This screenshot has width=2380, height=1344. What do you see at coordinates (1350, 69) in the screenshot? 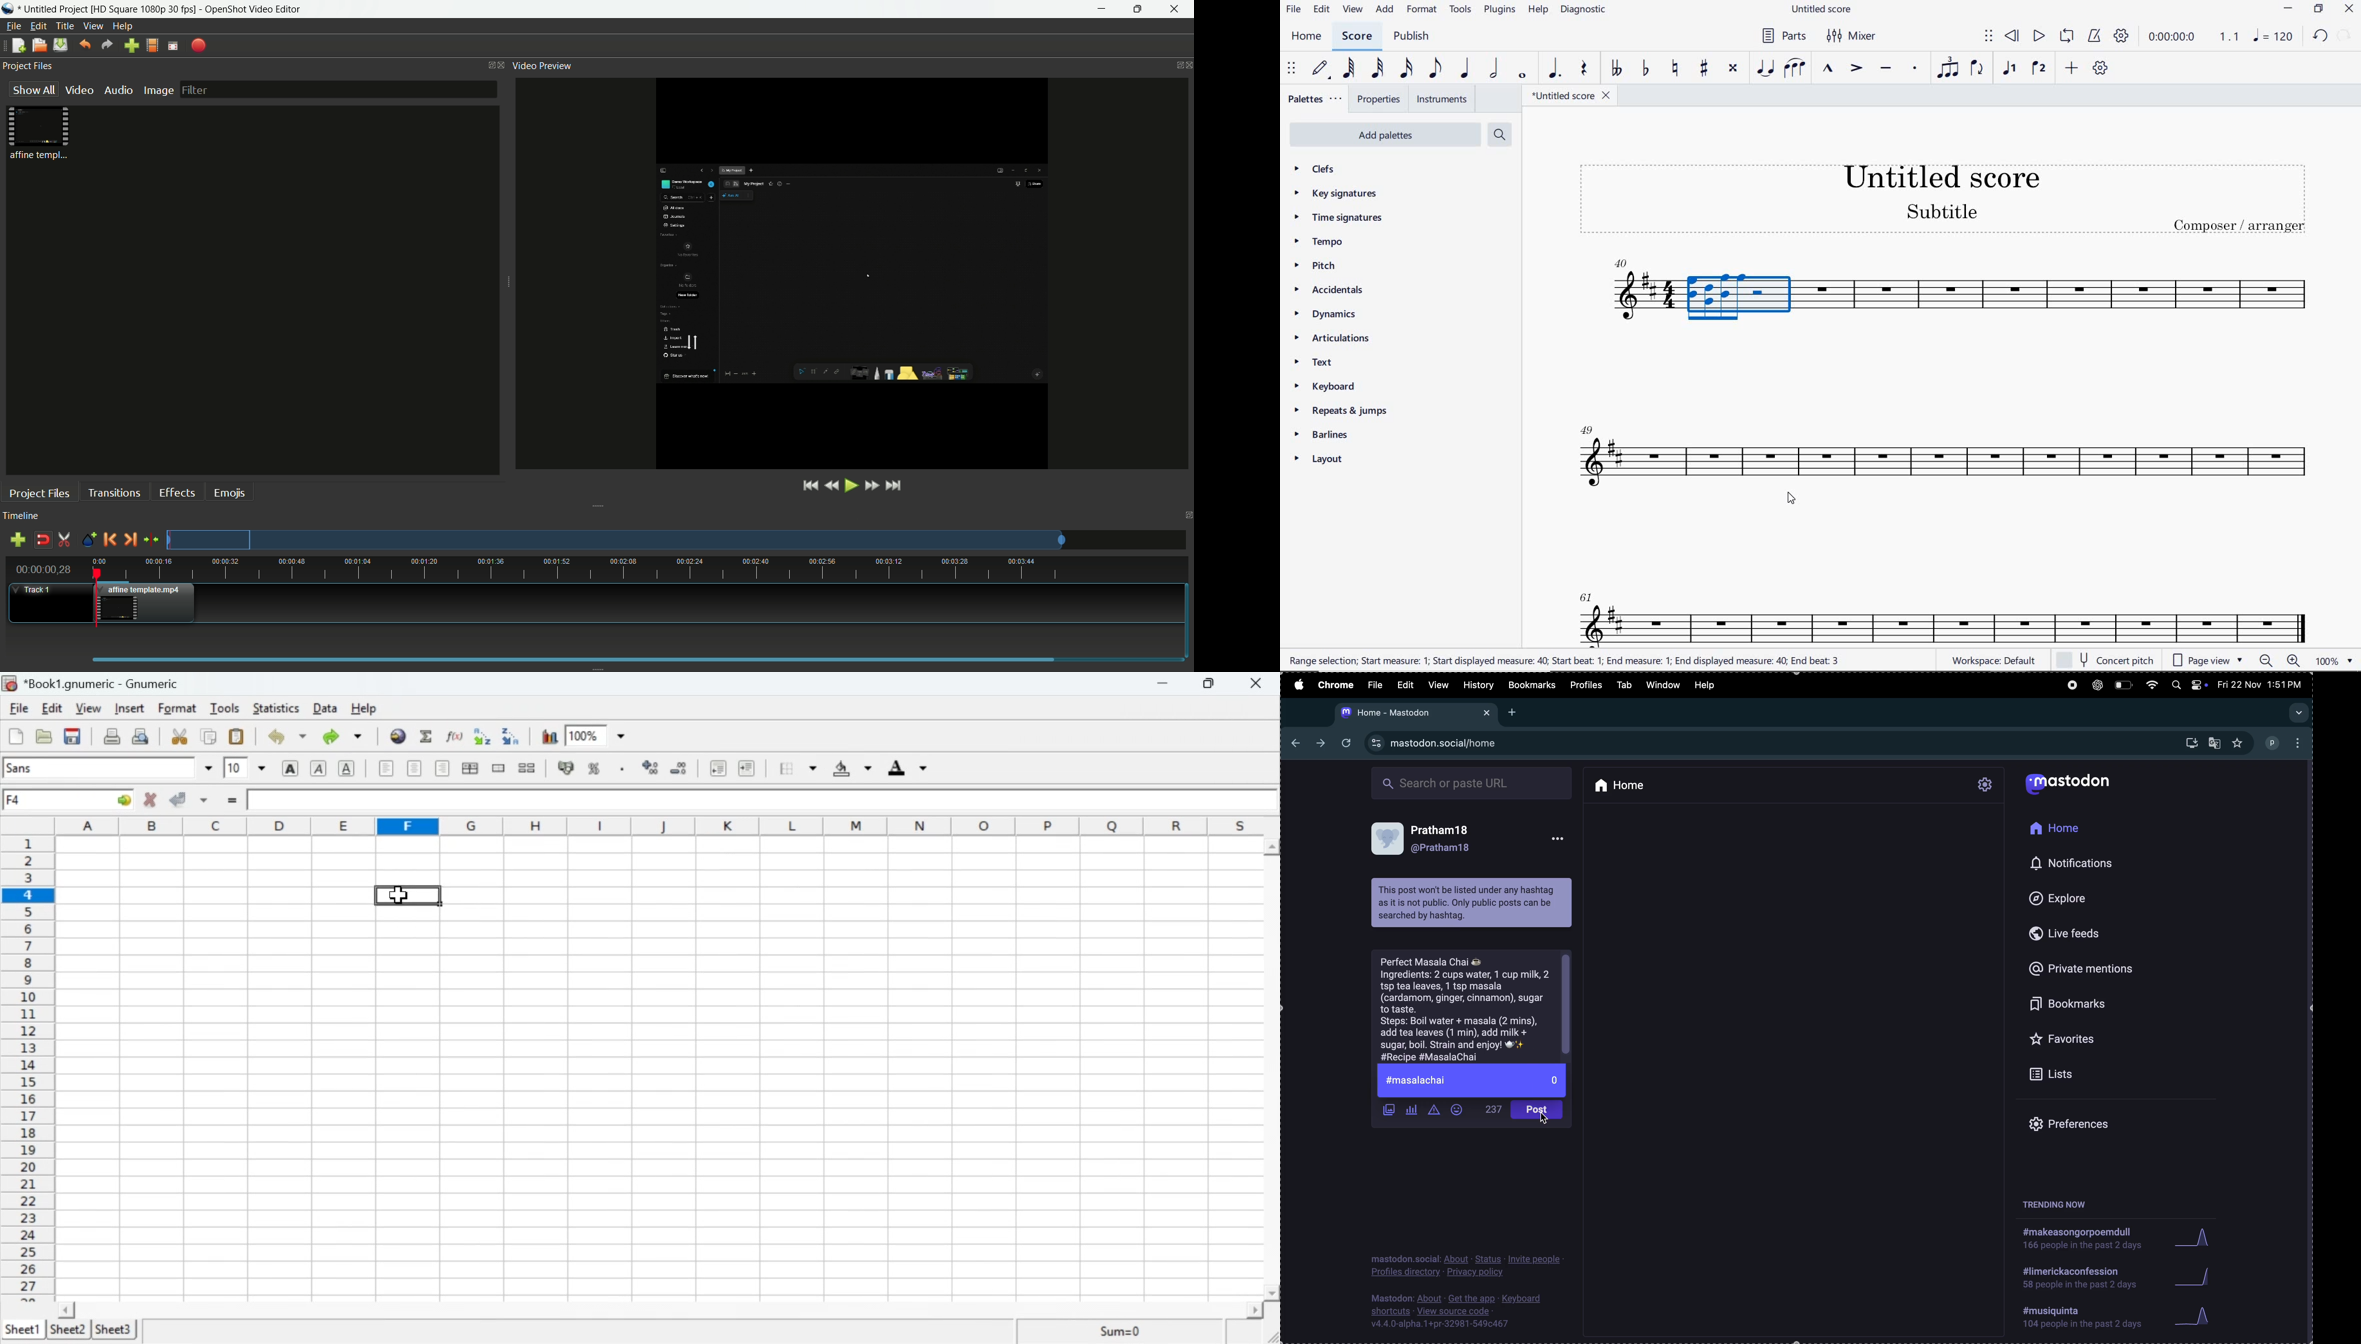
I see `64TH NOTE` at bounding box center [1350, 69].